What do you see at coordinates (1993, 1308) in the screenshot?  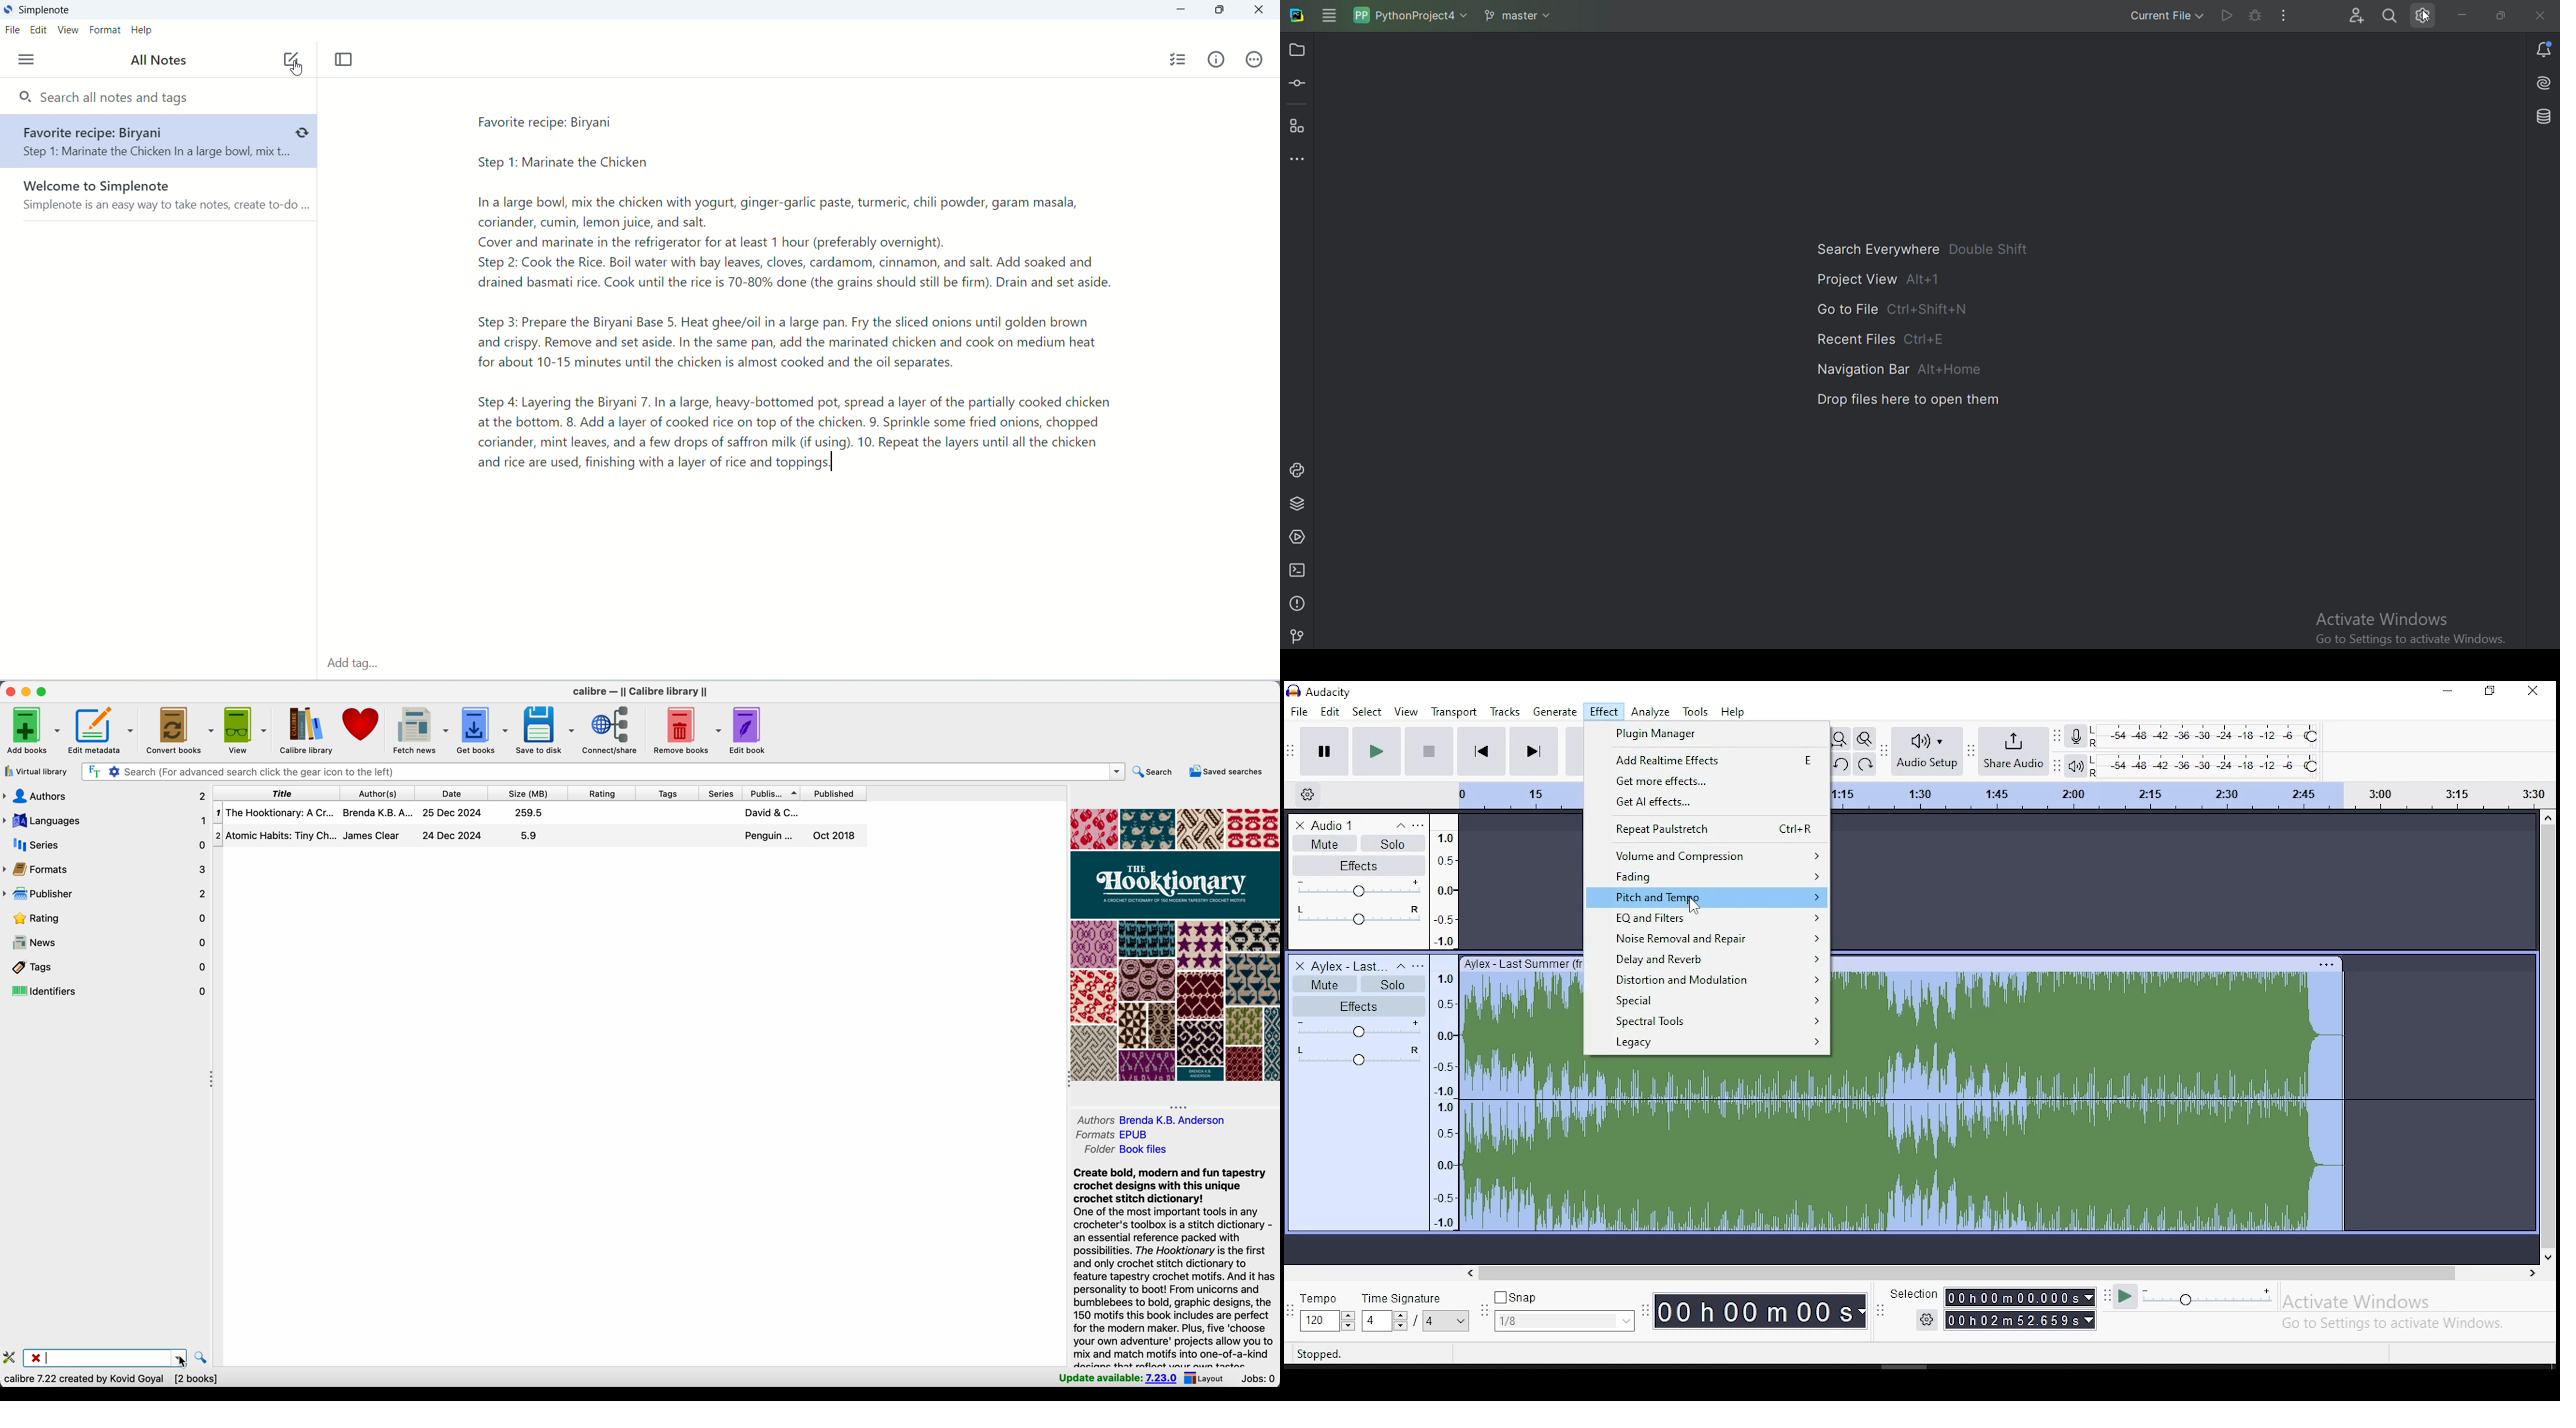 I see `selection` at bounding box center [1993, 1308].